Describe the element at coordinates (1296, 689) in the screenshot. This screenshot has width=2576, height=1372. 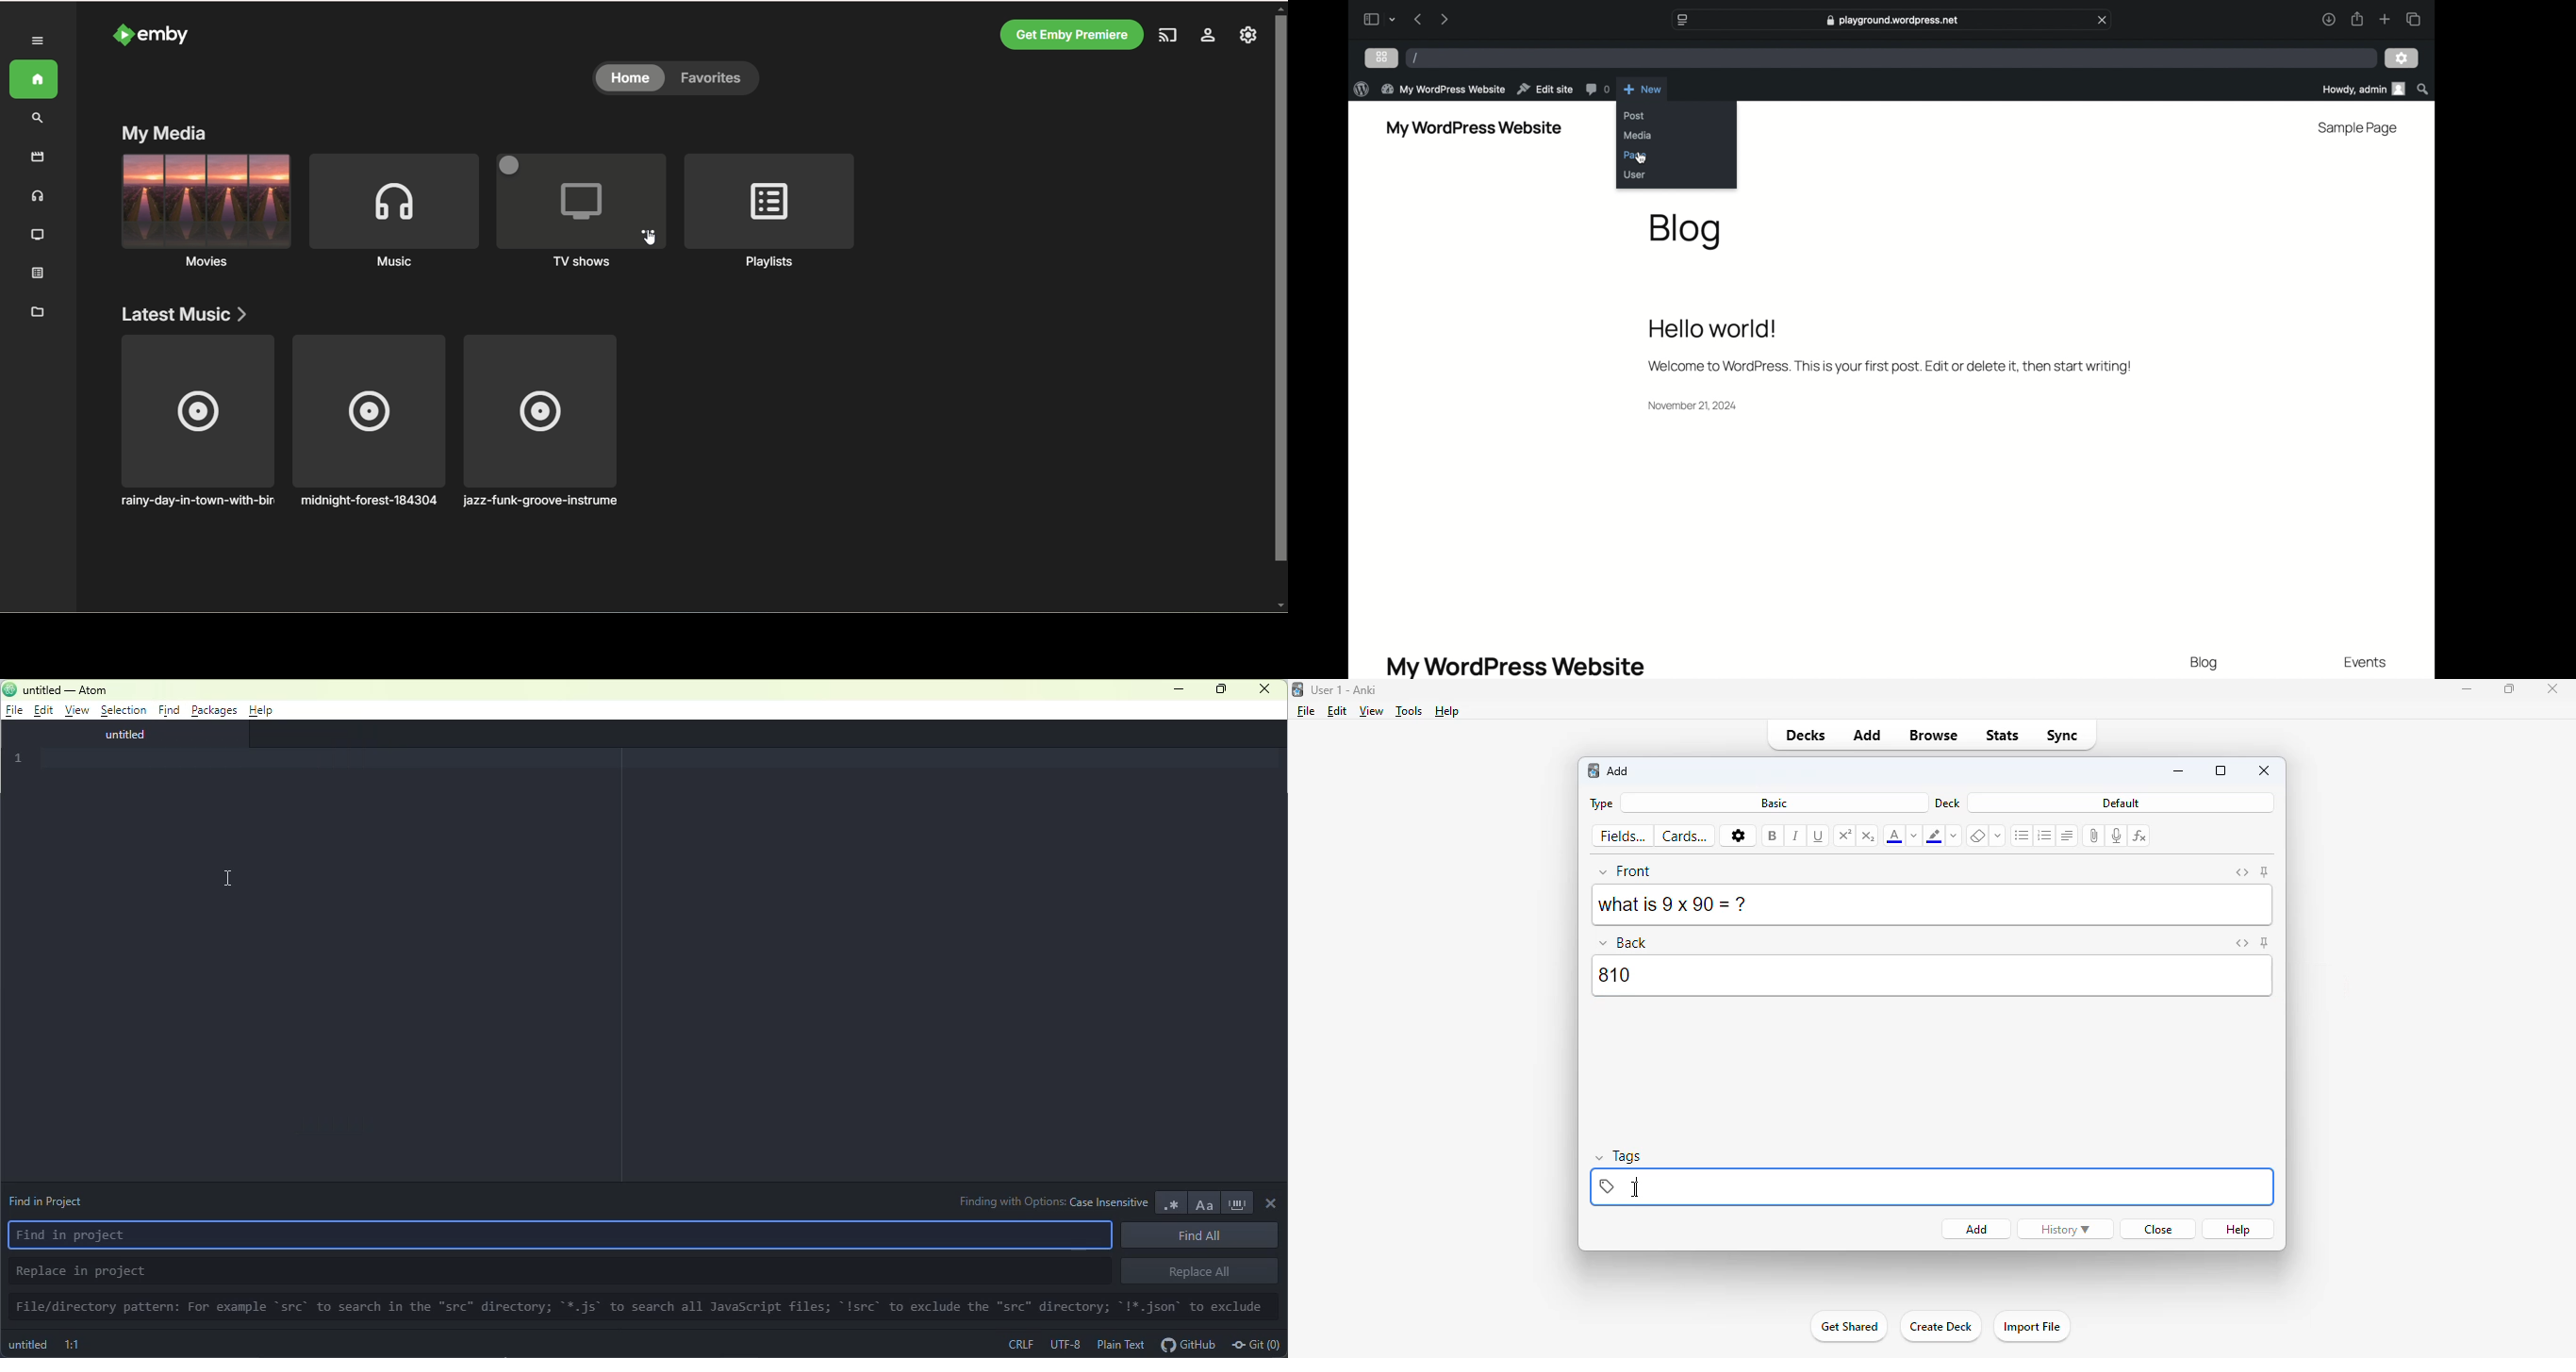
I see `logo` at that location.